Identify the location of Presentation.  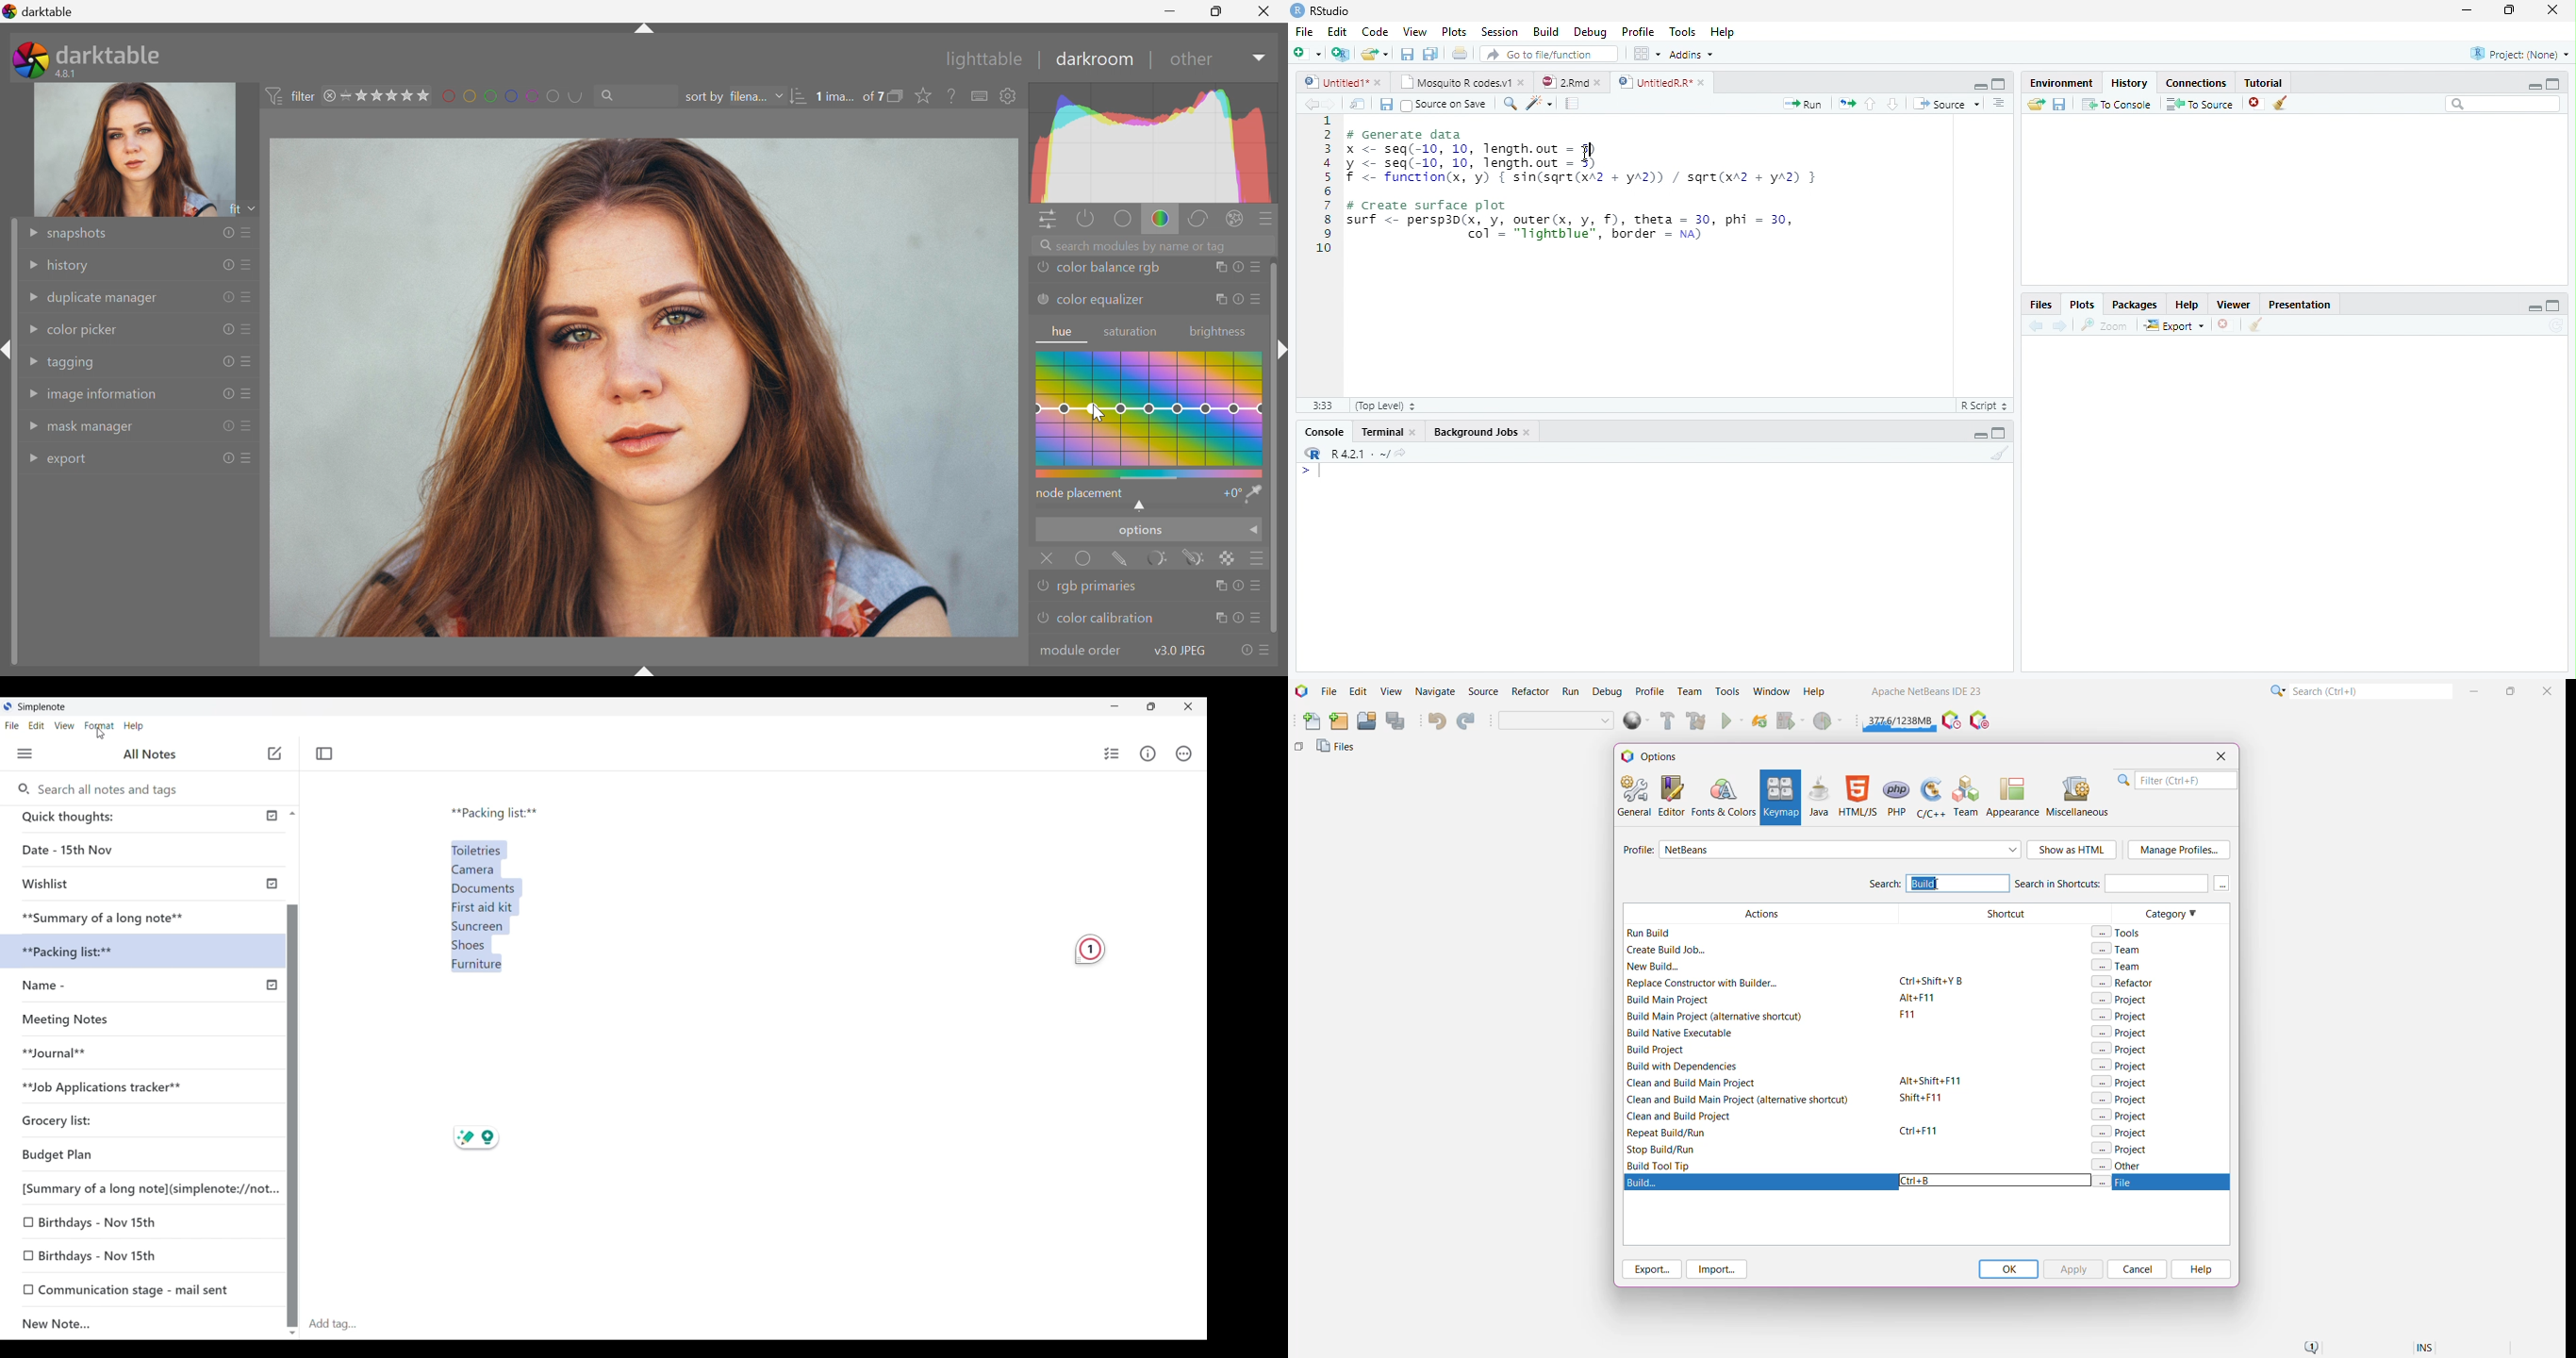
(2300, 304).